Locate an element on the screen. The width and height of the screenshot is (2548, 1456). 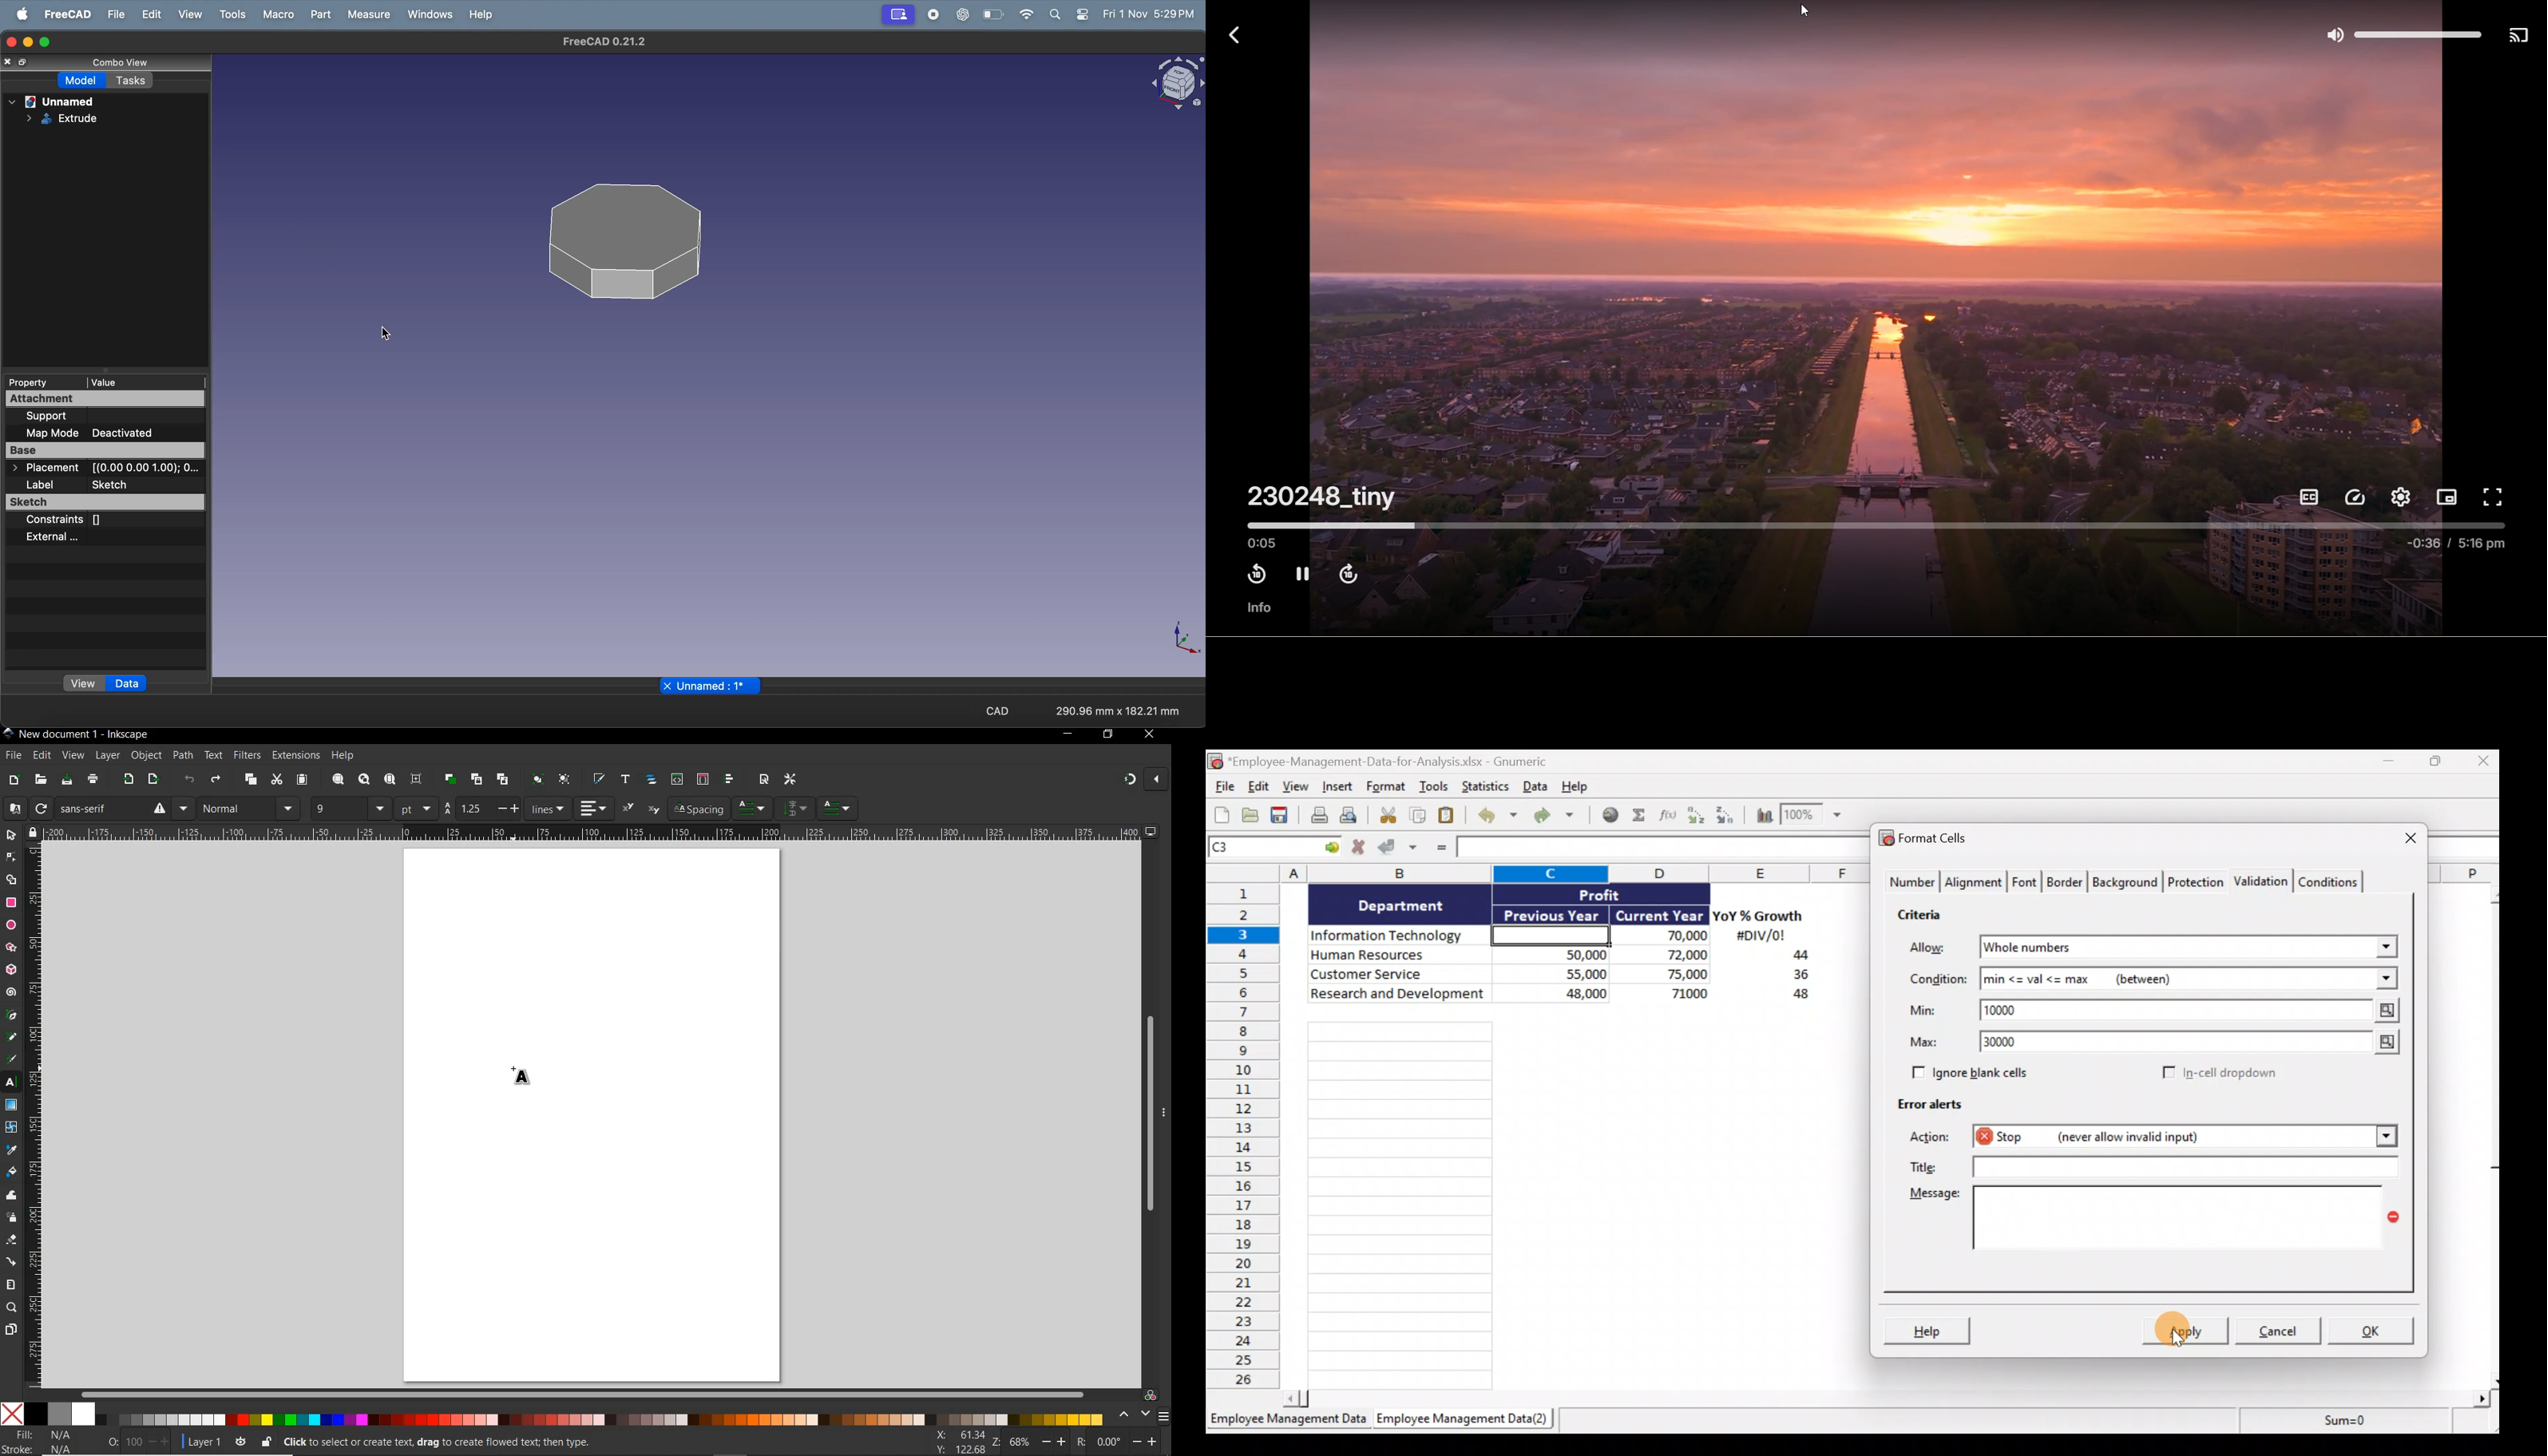
view is located at coordinates (74, 682).